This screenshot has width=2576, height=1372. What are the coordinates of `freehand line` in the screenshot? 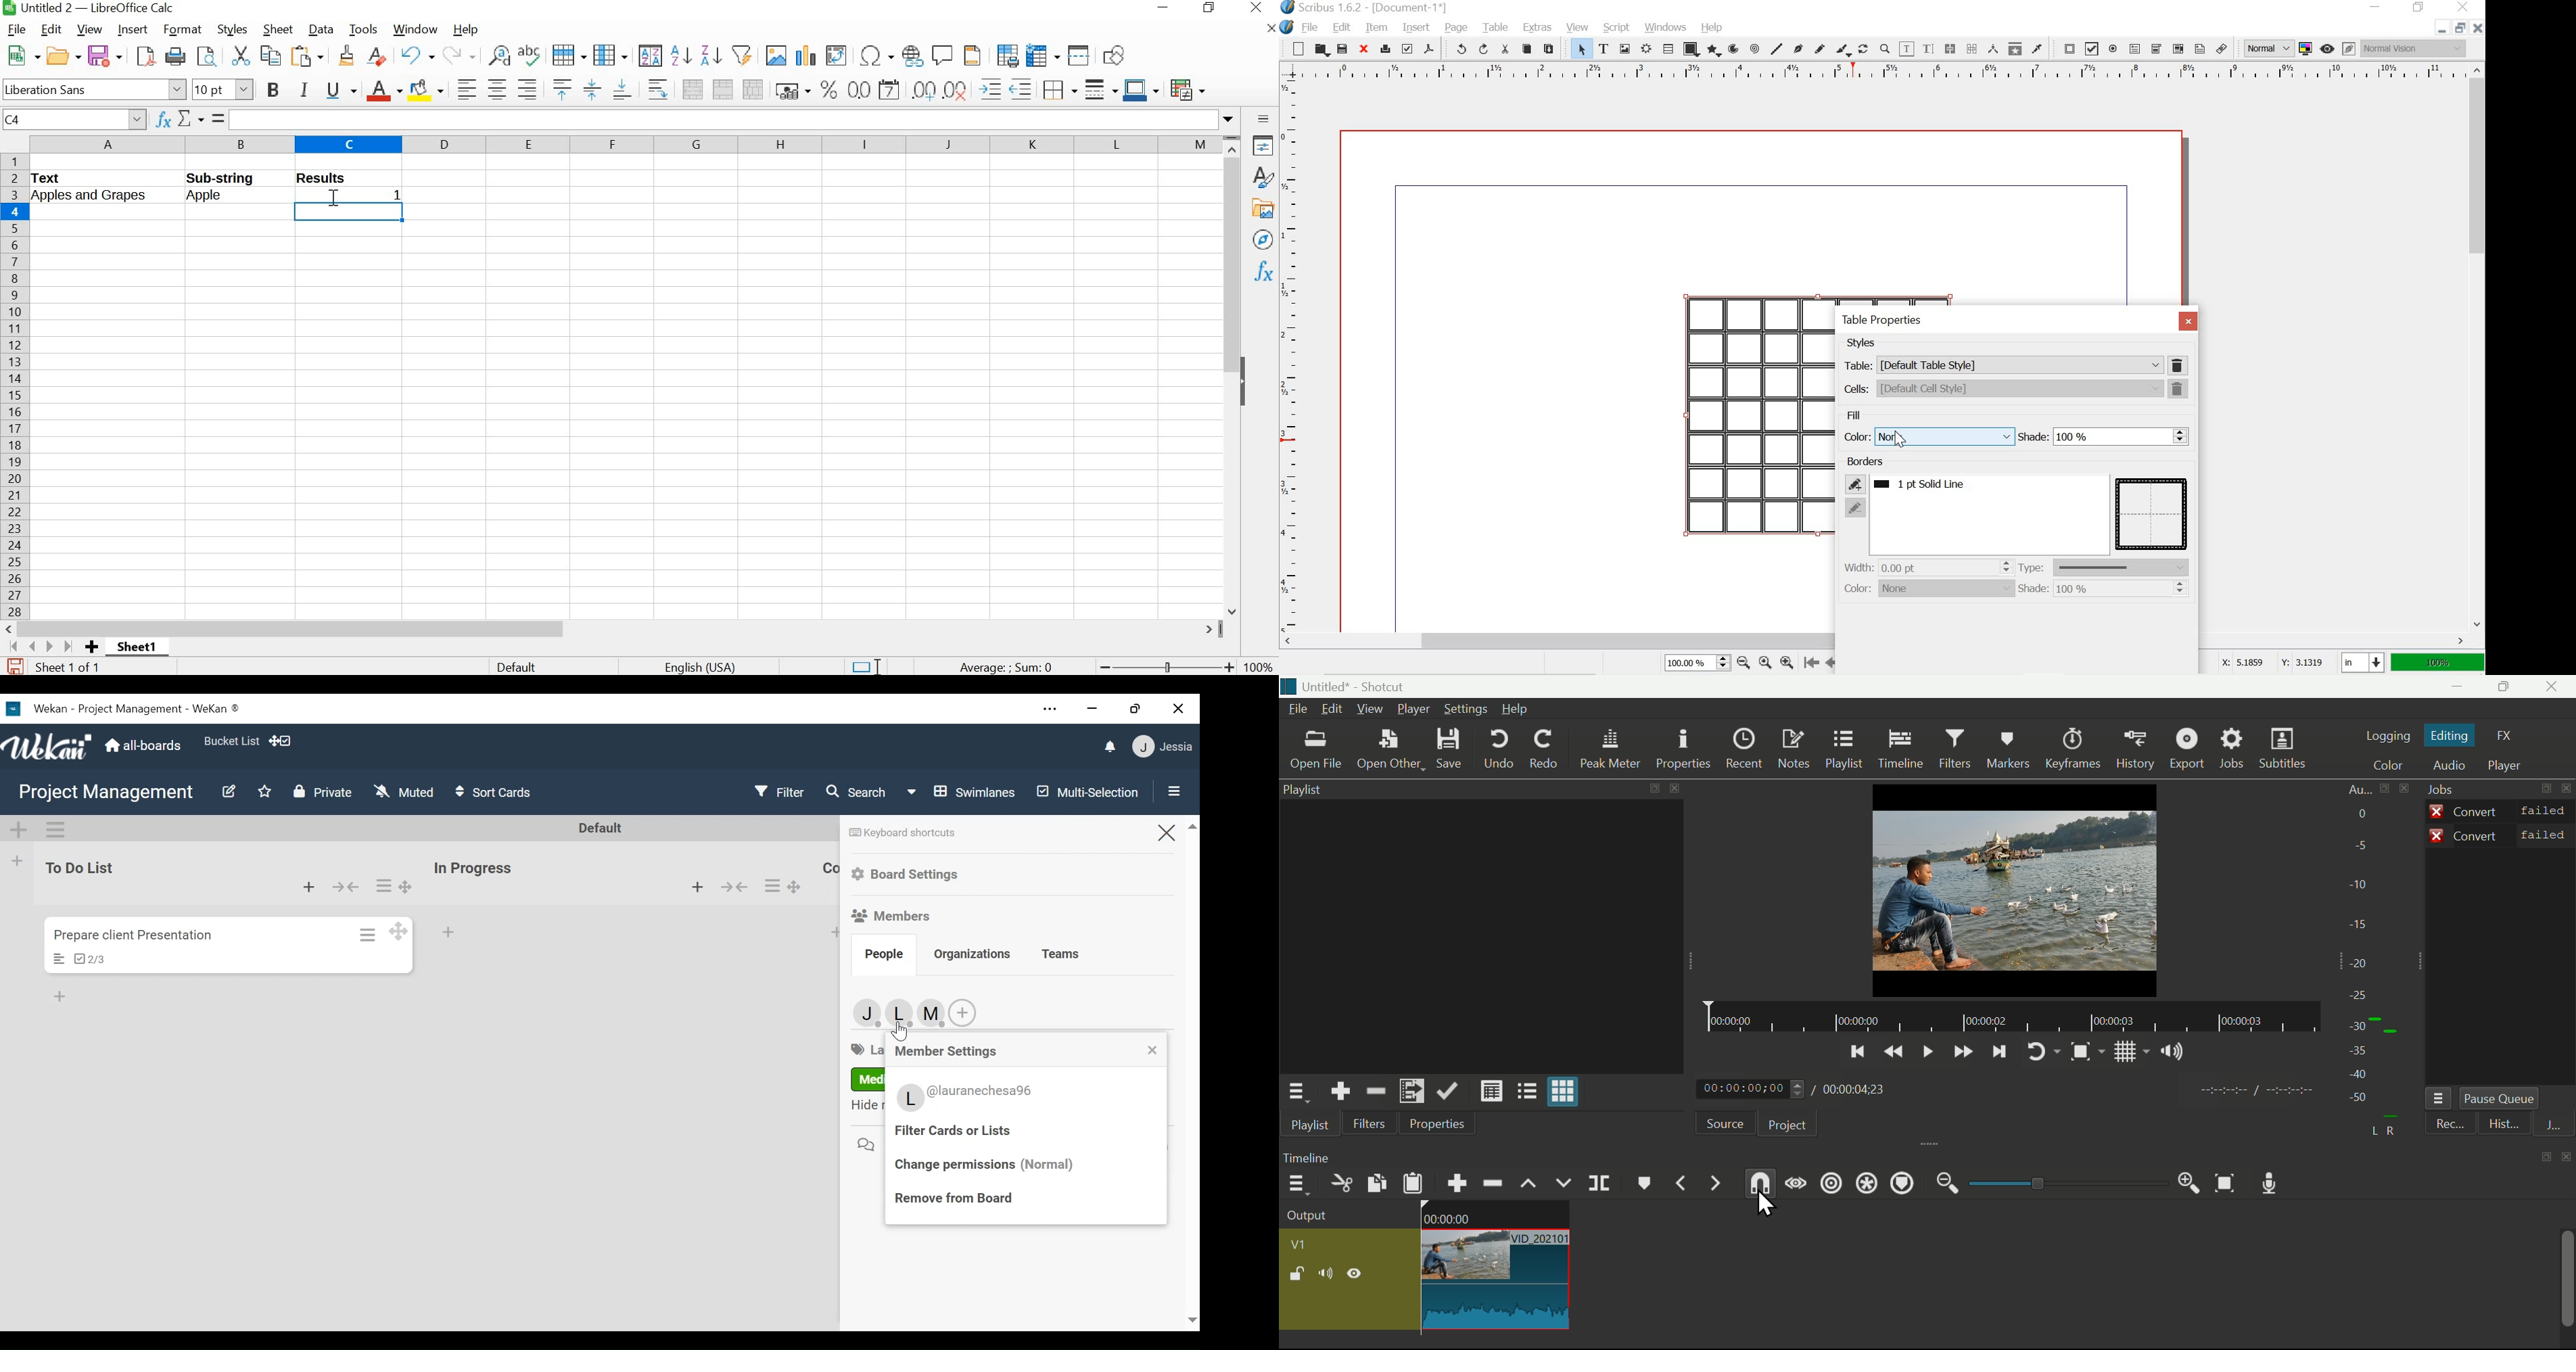 It's located at (1821, 48).